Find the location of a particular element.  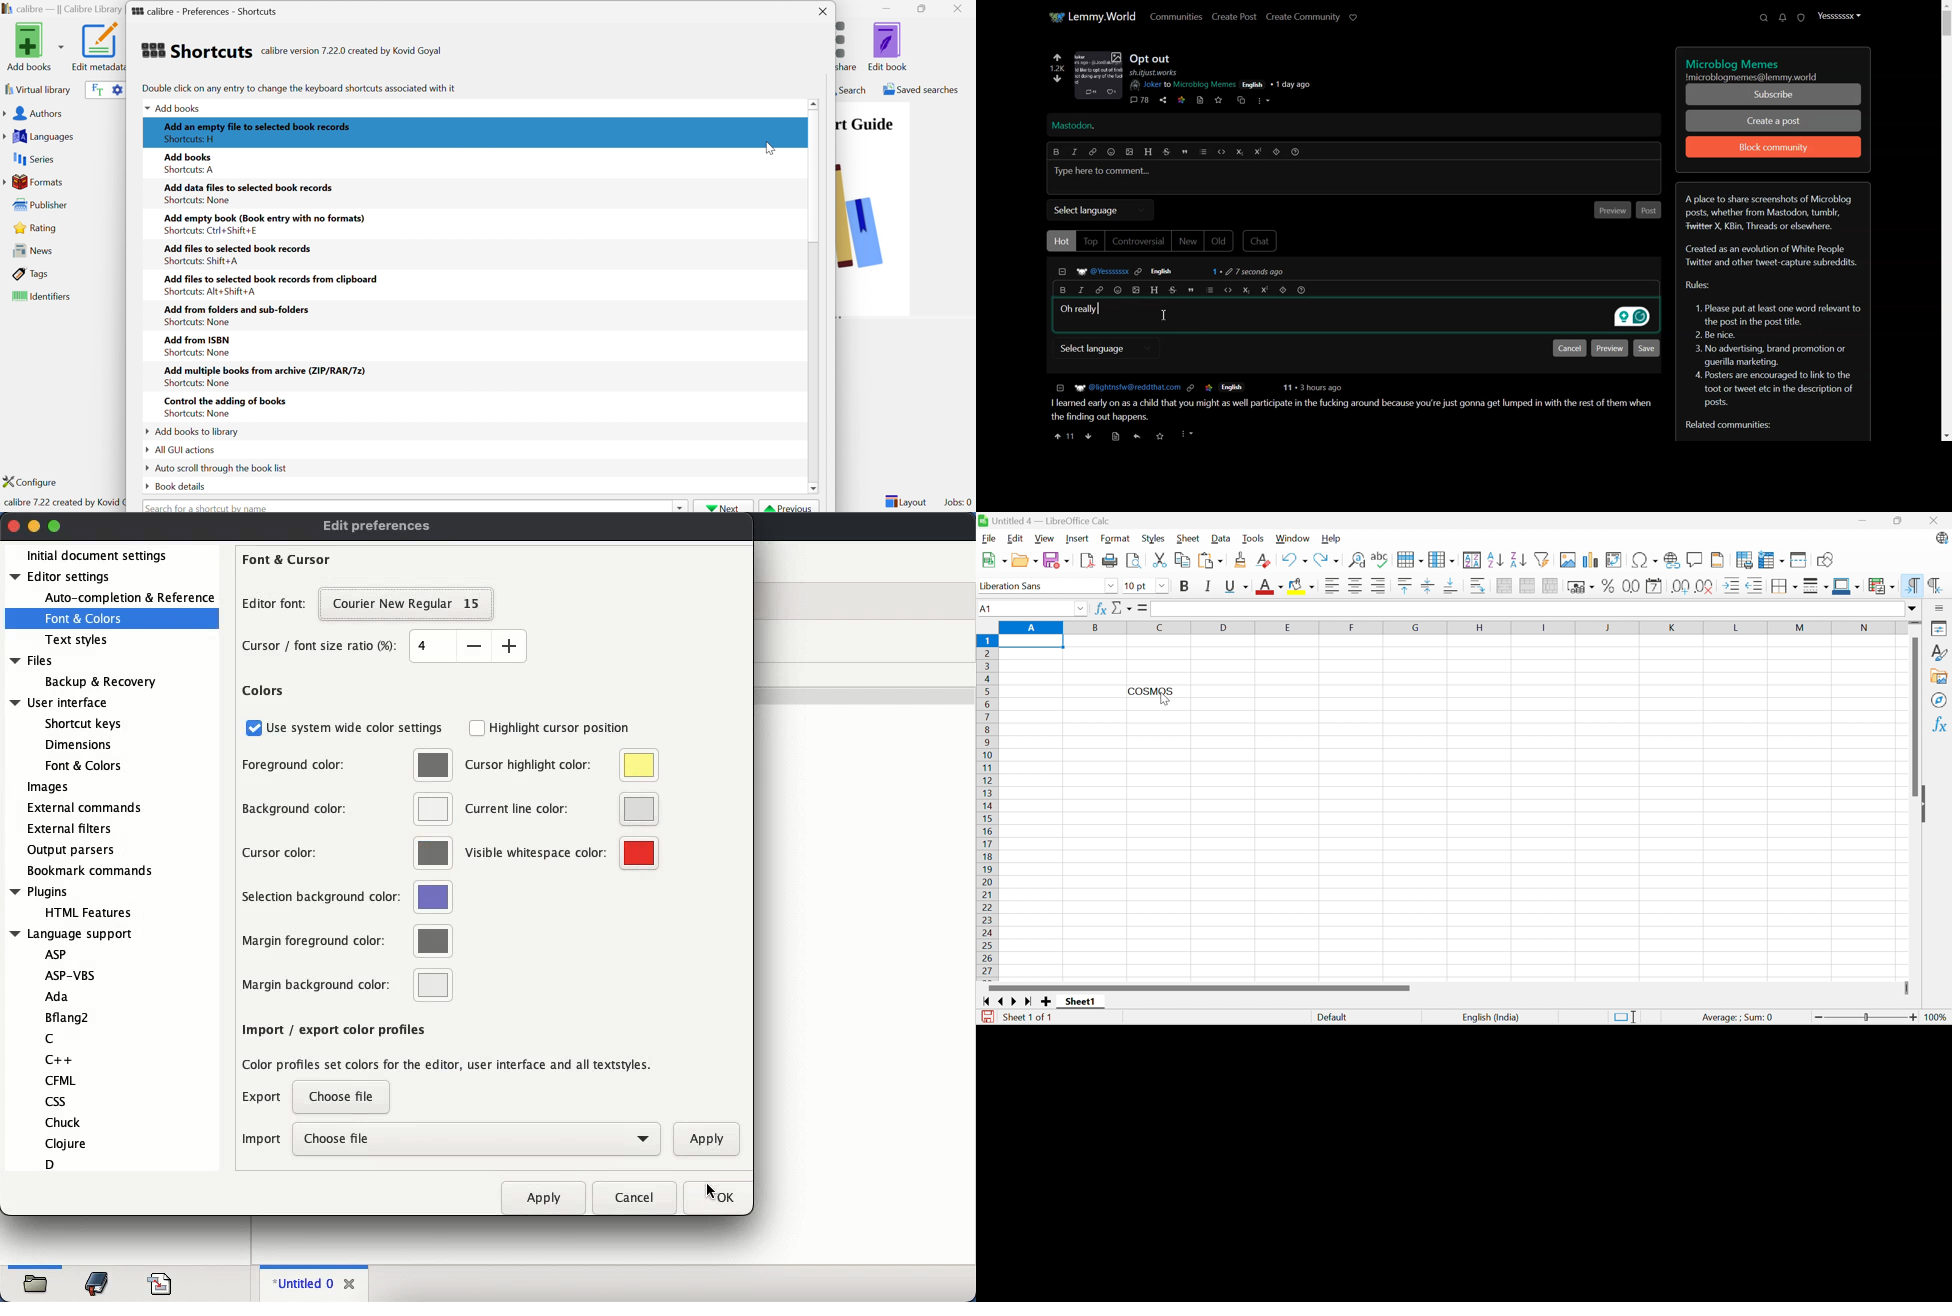

Add data files to selected book records is located at coordinates (251, 188).